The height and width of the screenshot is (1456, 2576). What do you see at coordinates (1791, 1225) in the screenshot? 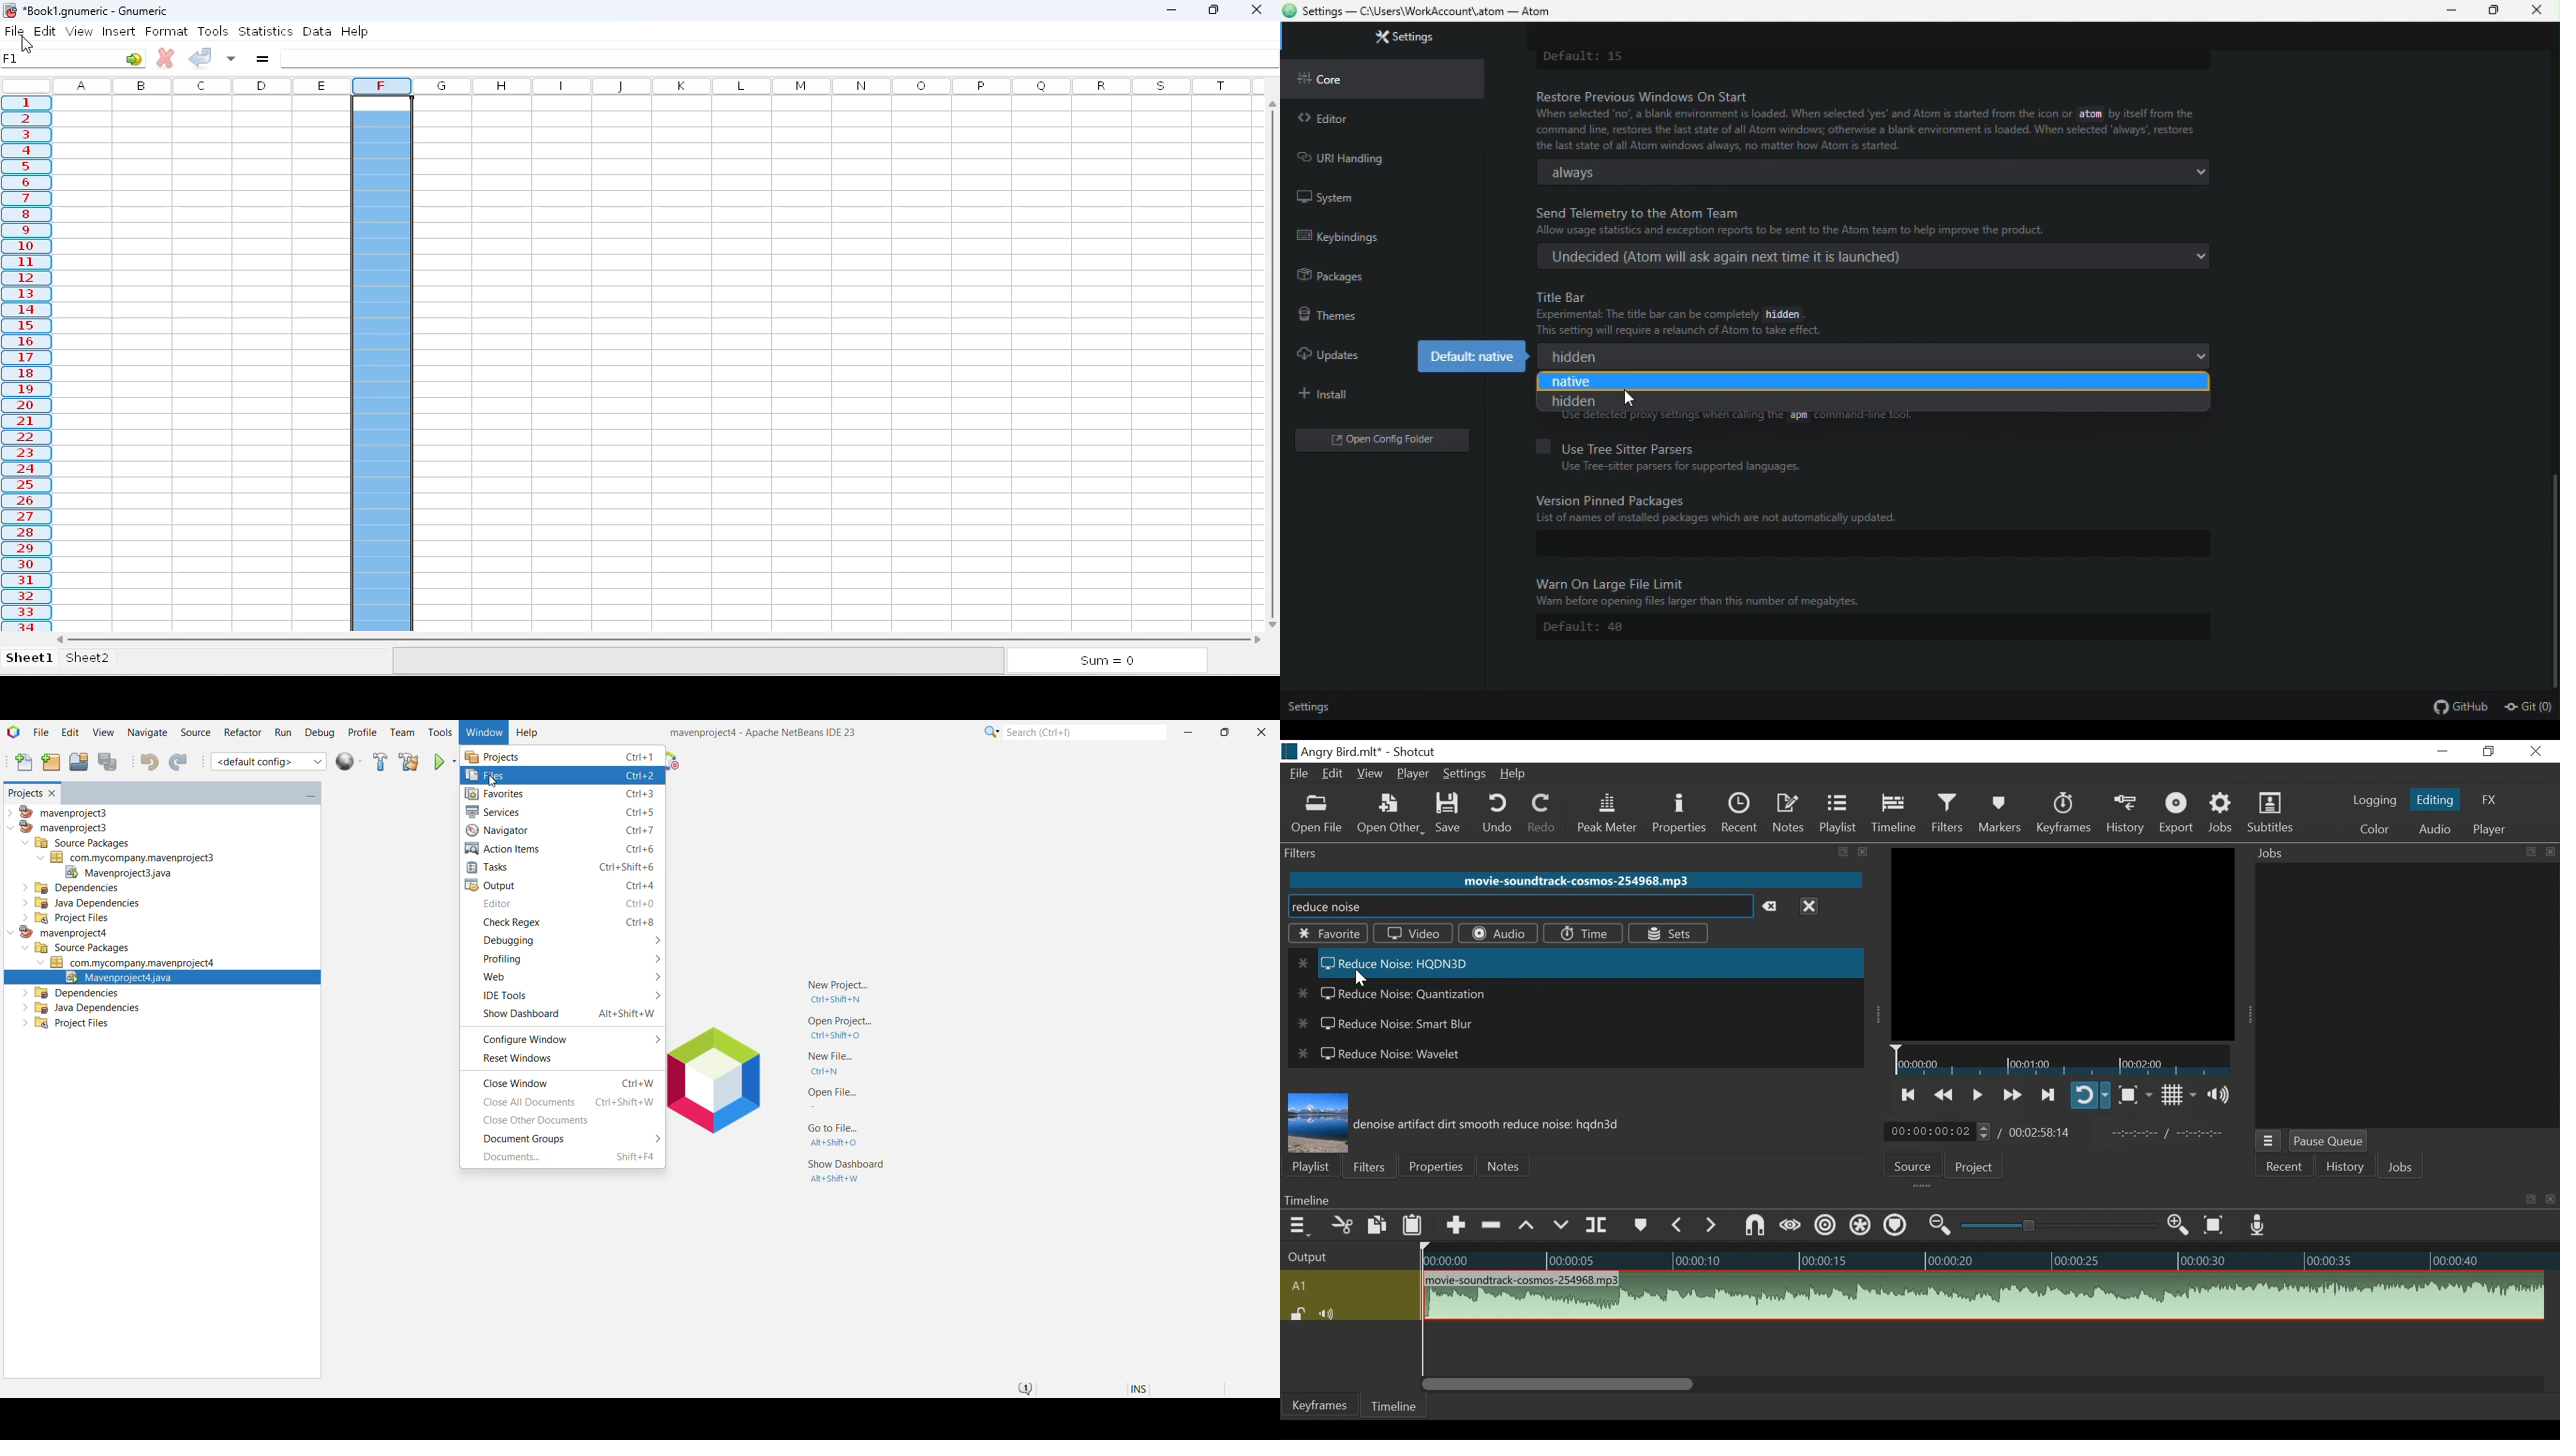
I see `Scrub while dragging` at bounding box center [1791, 1225].